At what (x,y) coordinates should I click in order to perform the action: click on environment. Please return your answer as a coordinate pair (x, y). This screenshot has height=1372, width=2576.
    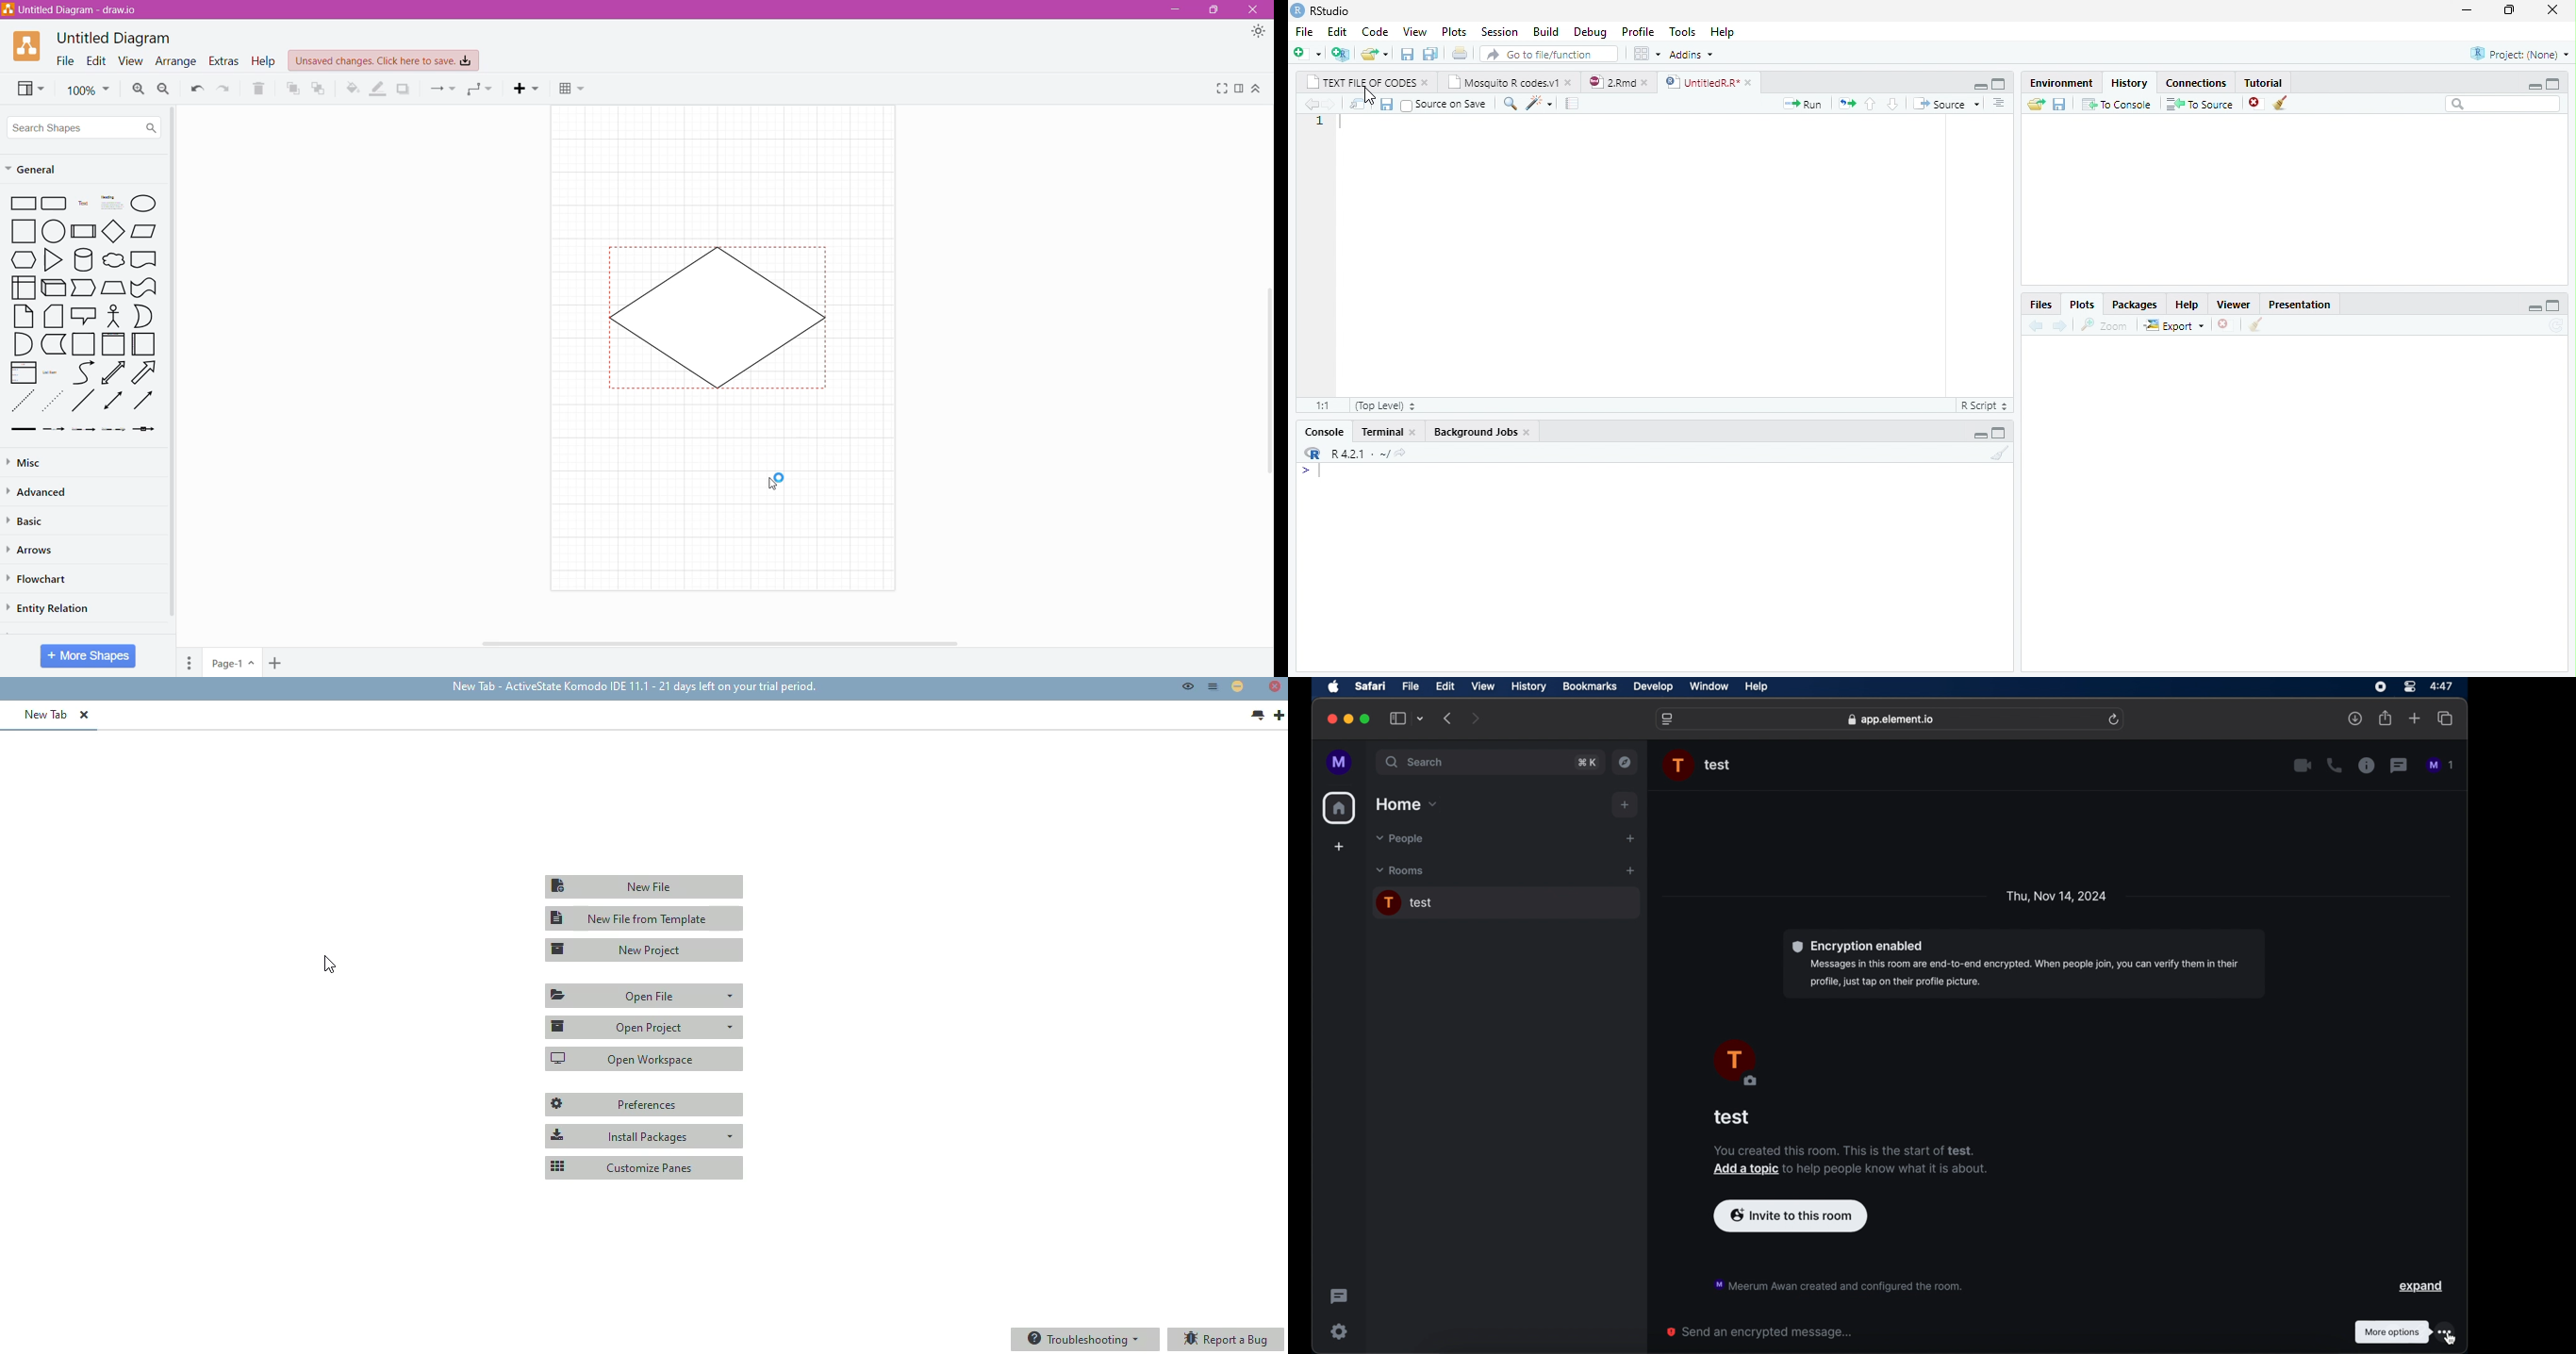
    Looking at the image, I should click on (2063, 83).